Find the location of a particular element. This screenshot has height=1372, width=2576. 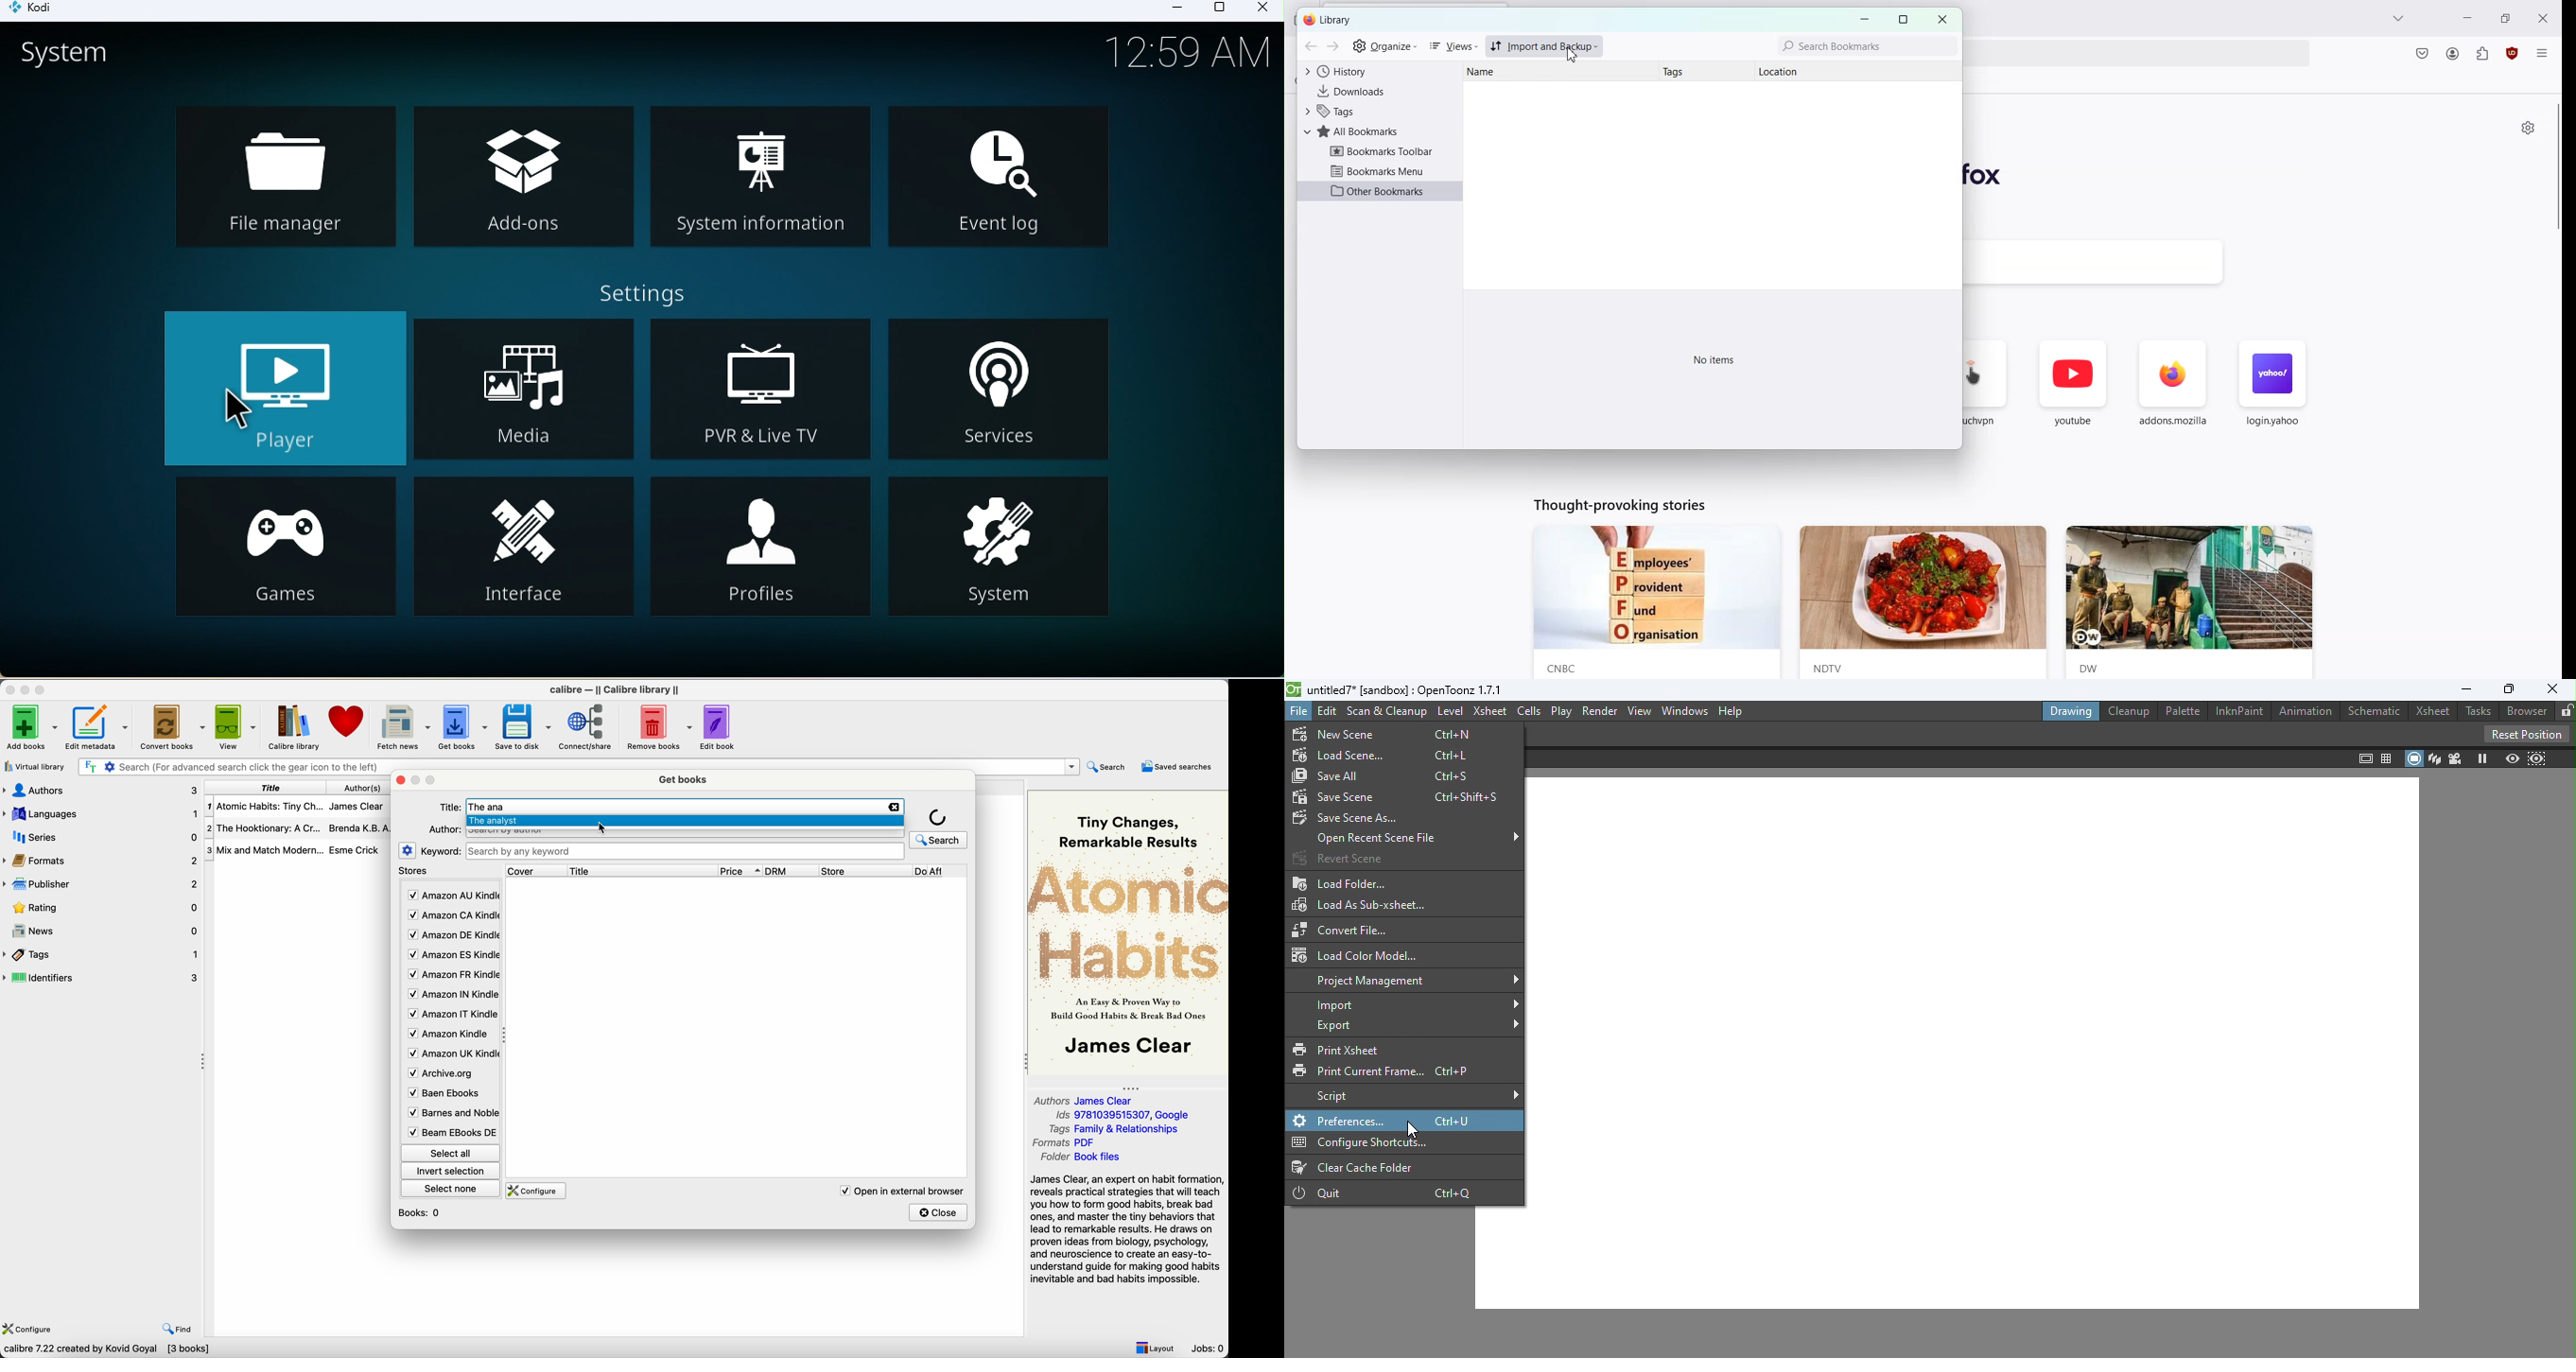

get books is located at coordinates (683, 780).